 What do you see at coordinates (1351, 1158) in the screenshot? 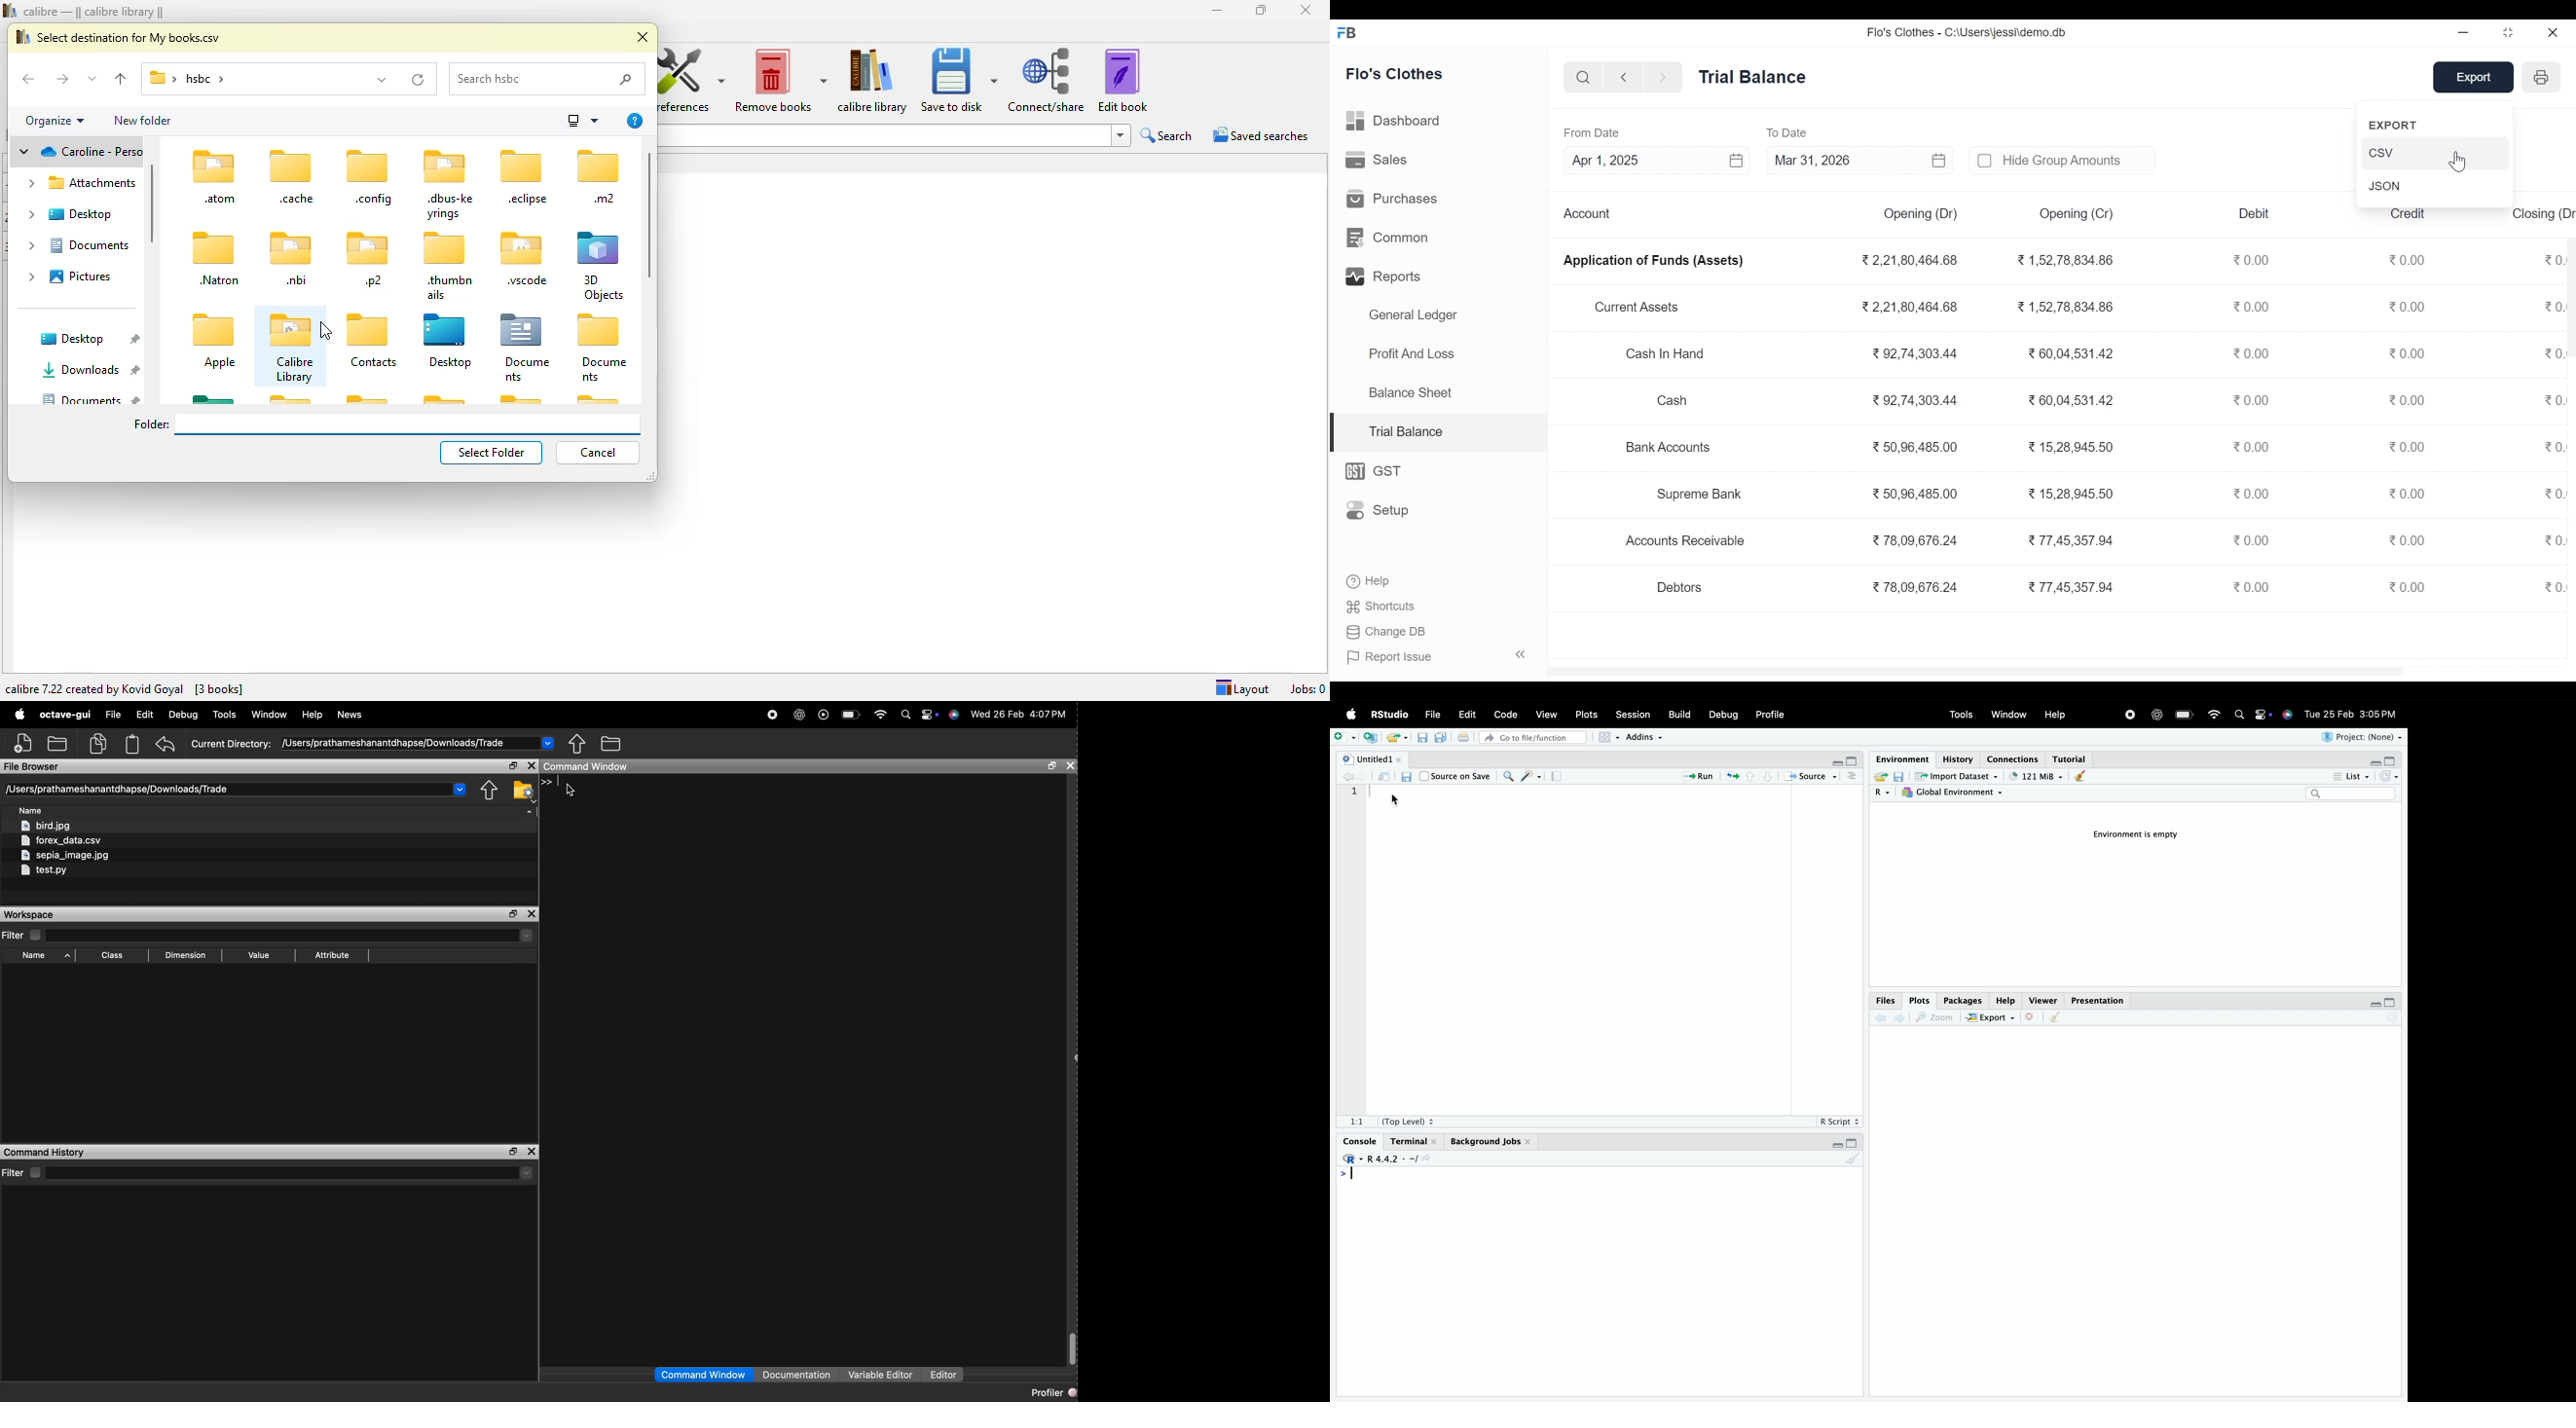
I see `Rstudio ` at bounding box center [1351, 1158].